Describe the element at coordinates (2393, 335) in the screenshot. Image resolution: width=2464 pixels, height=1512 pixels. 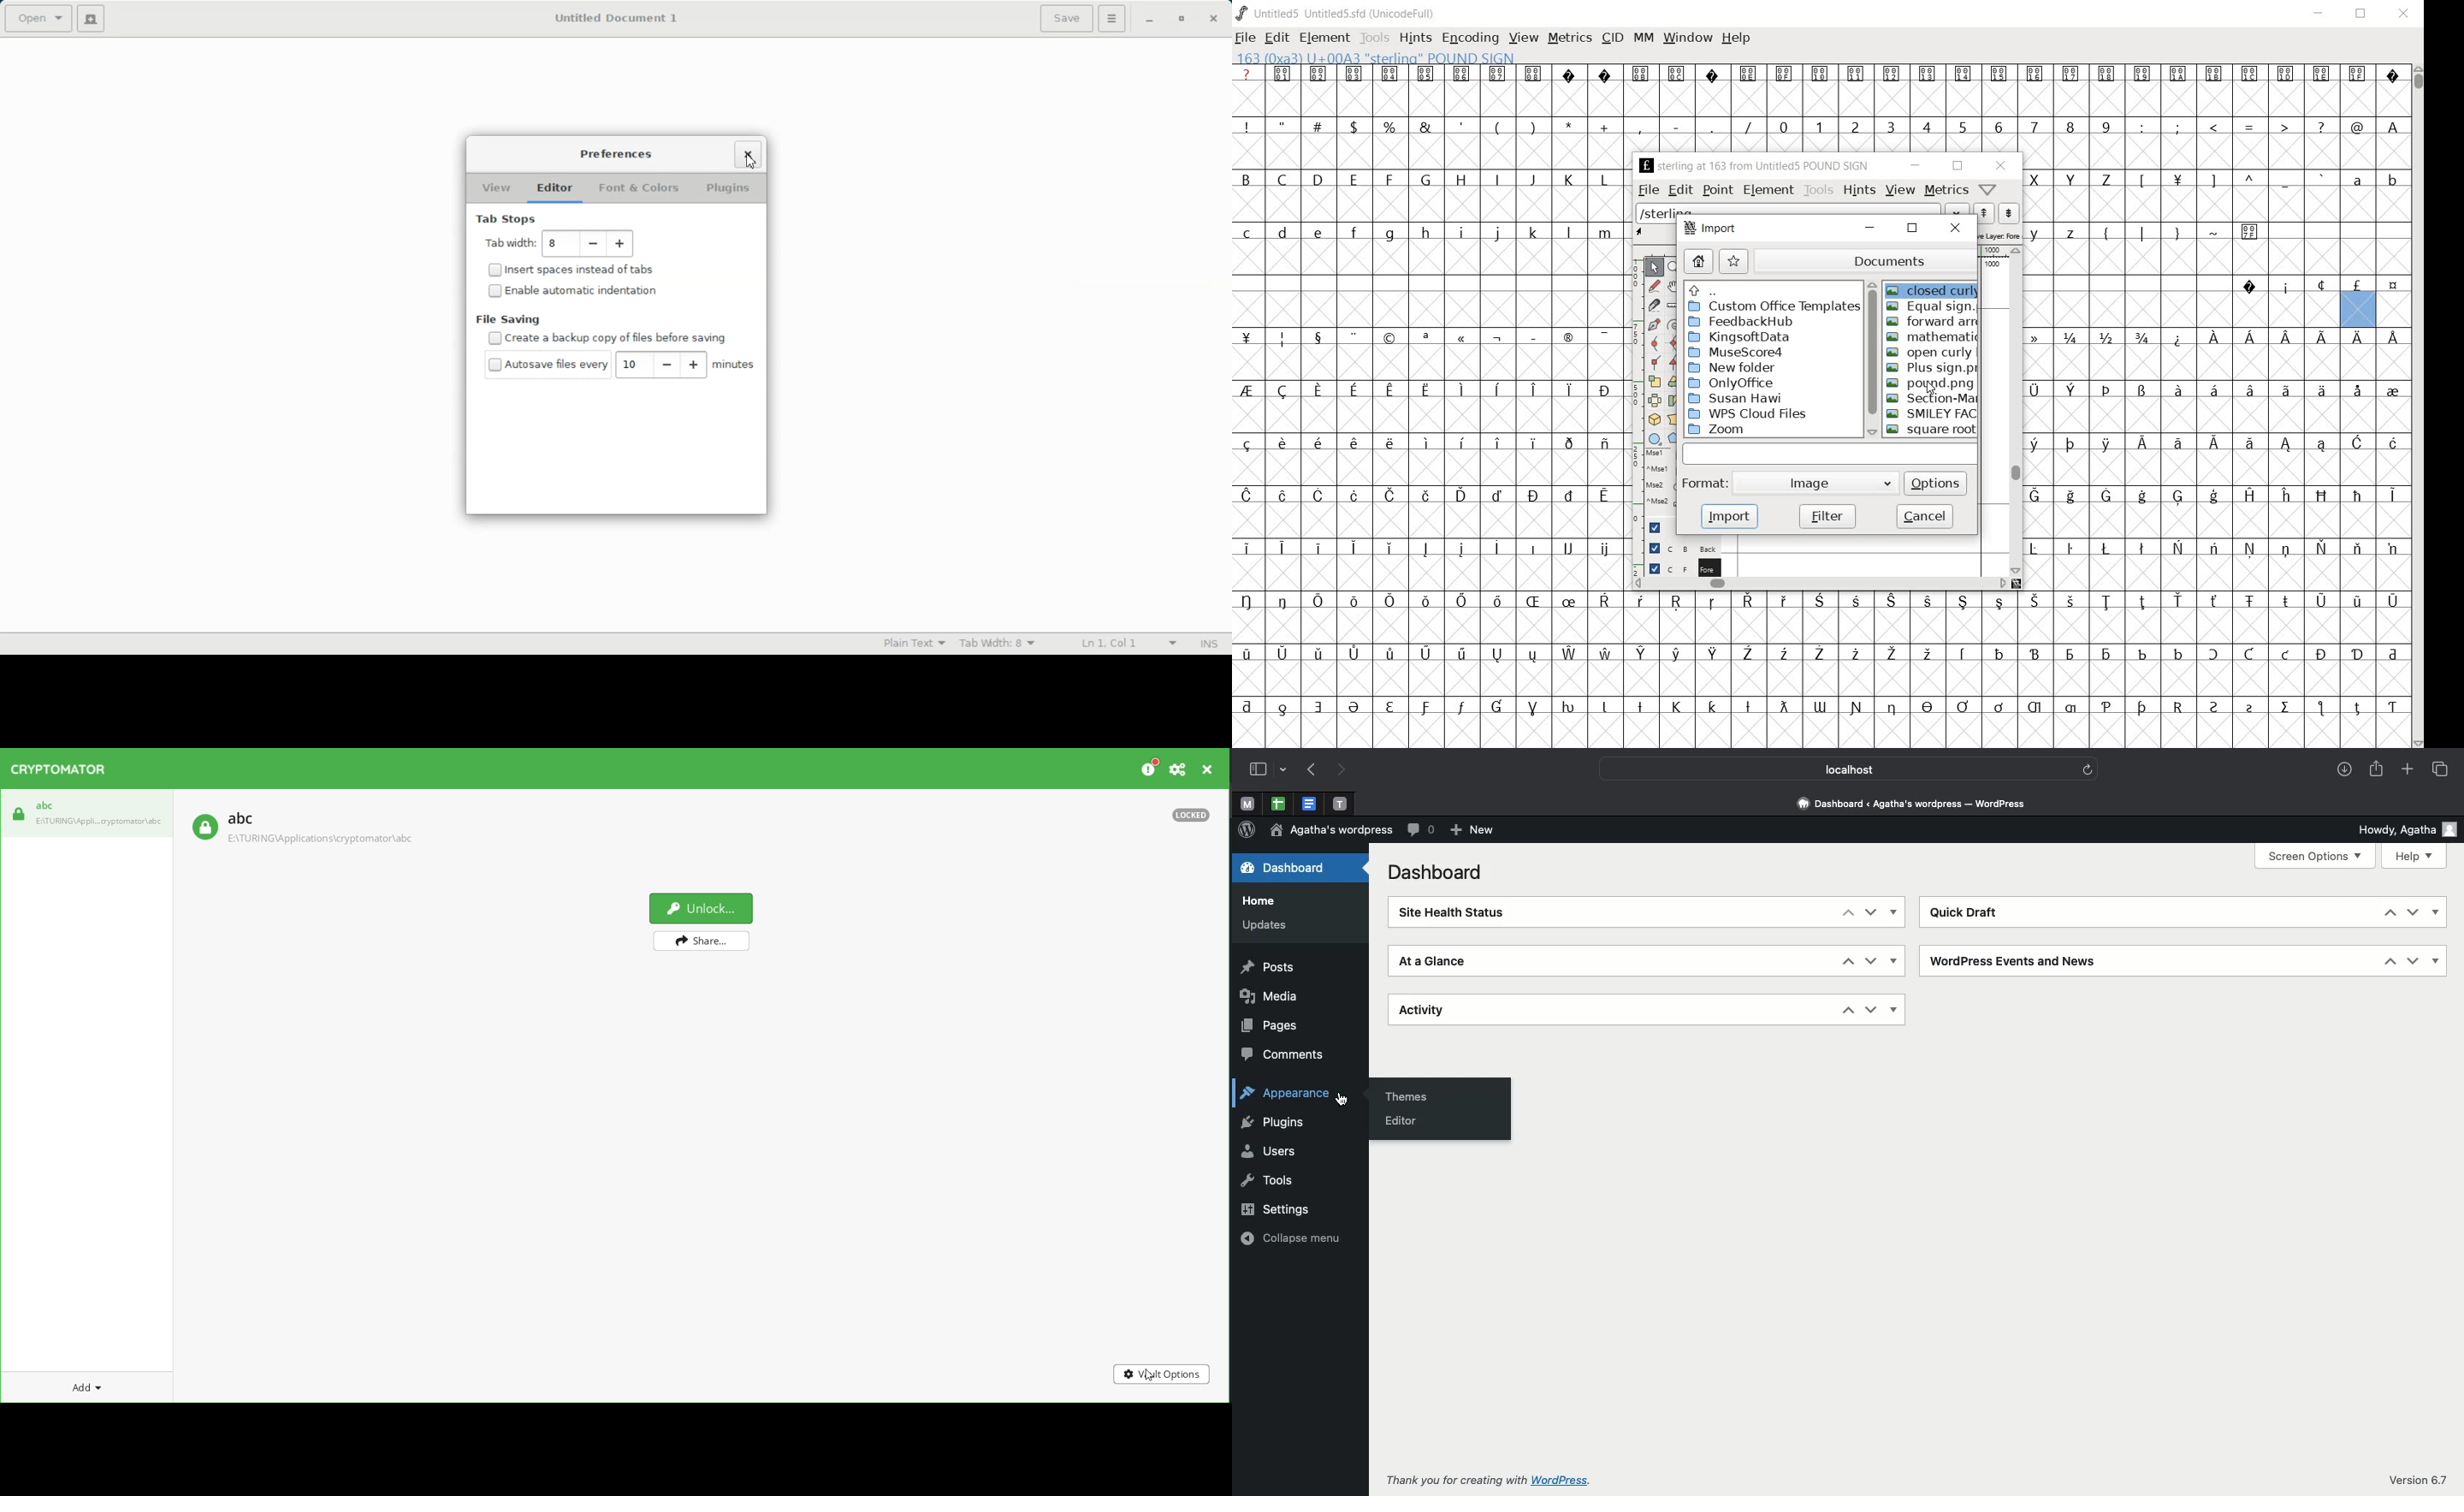
I see `Symbol` at that location.